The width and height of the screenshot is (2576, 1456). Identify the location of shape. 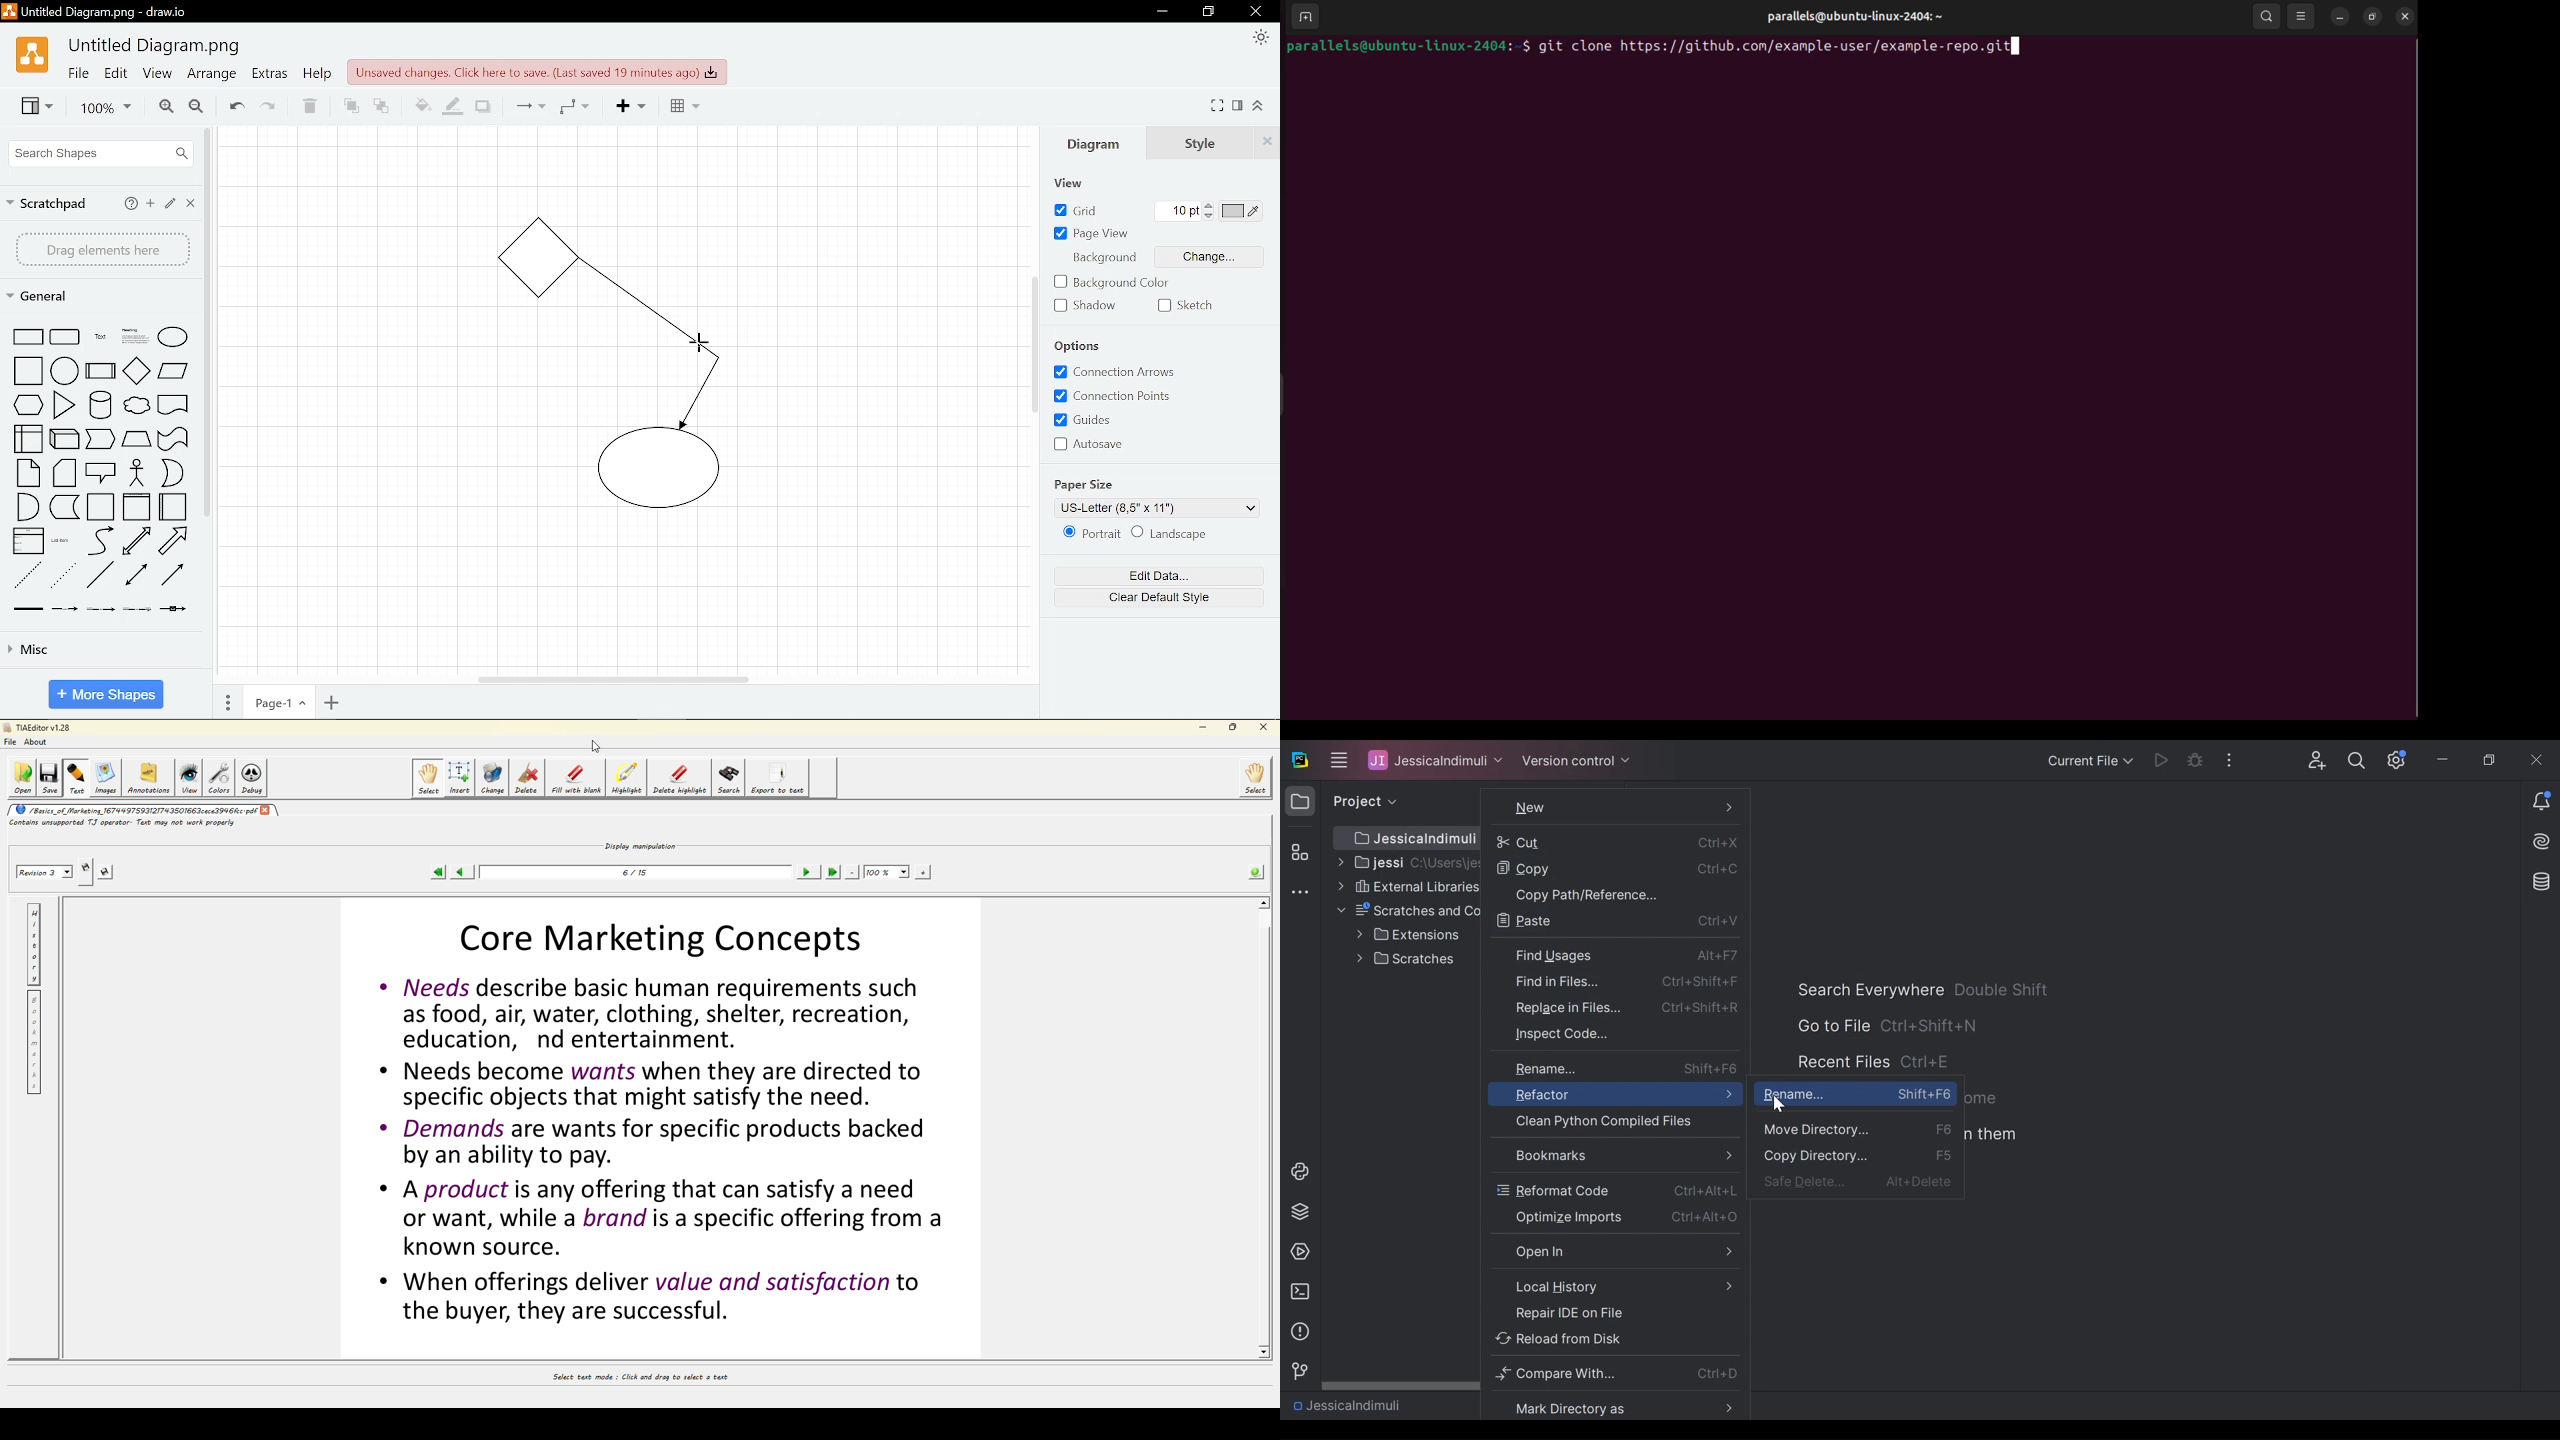
(29, 406).